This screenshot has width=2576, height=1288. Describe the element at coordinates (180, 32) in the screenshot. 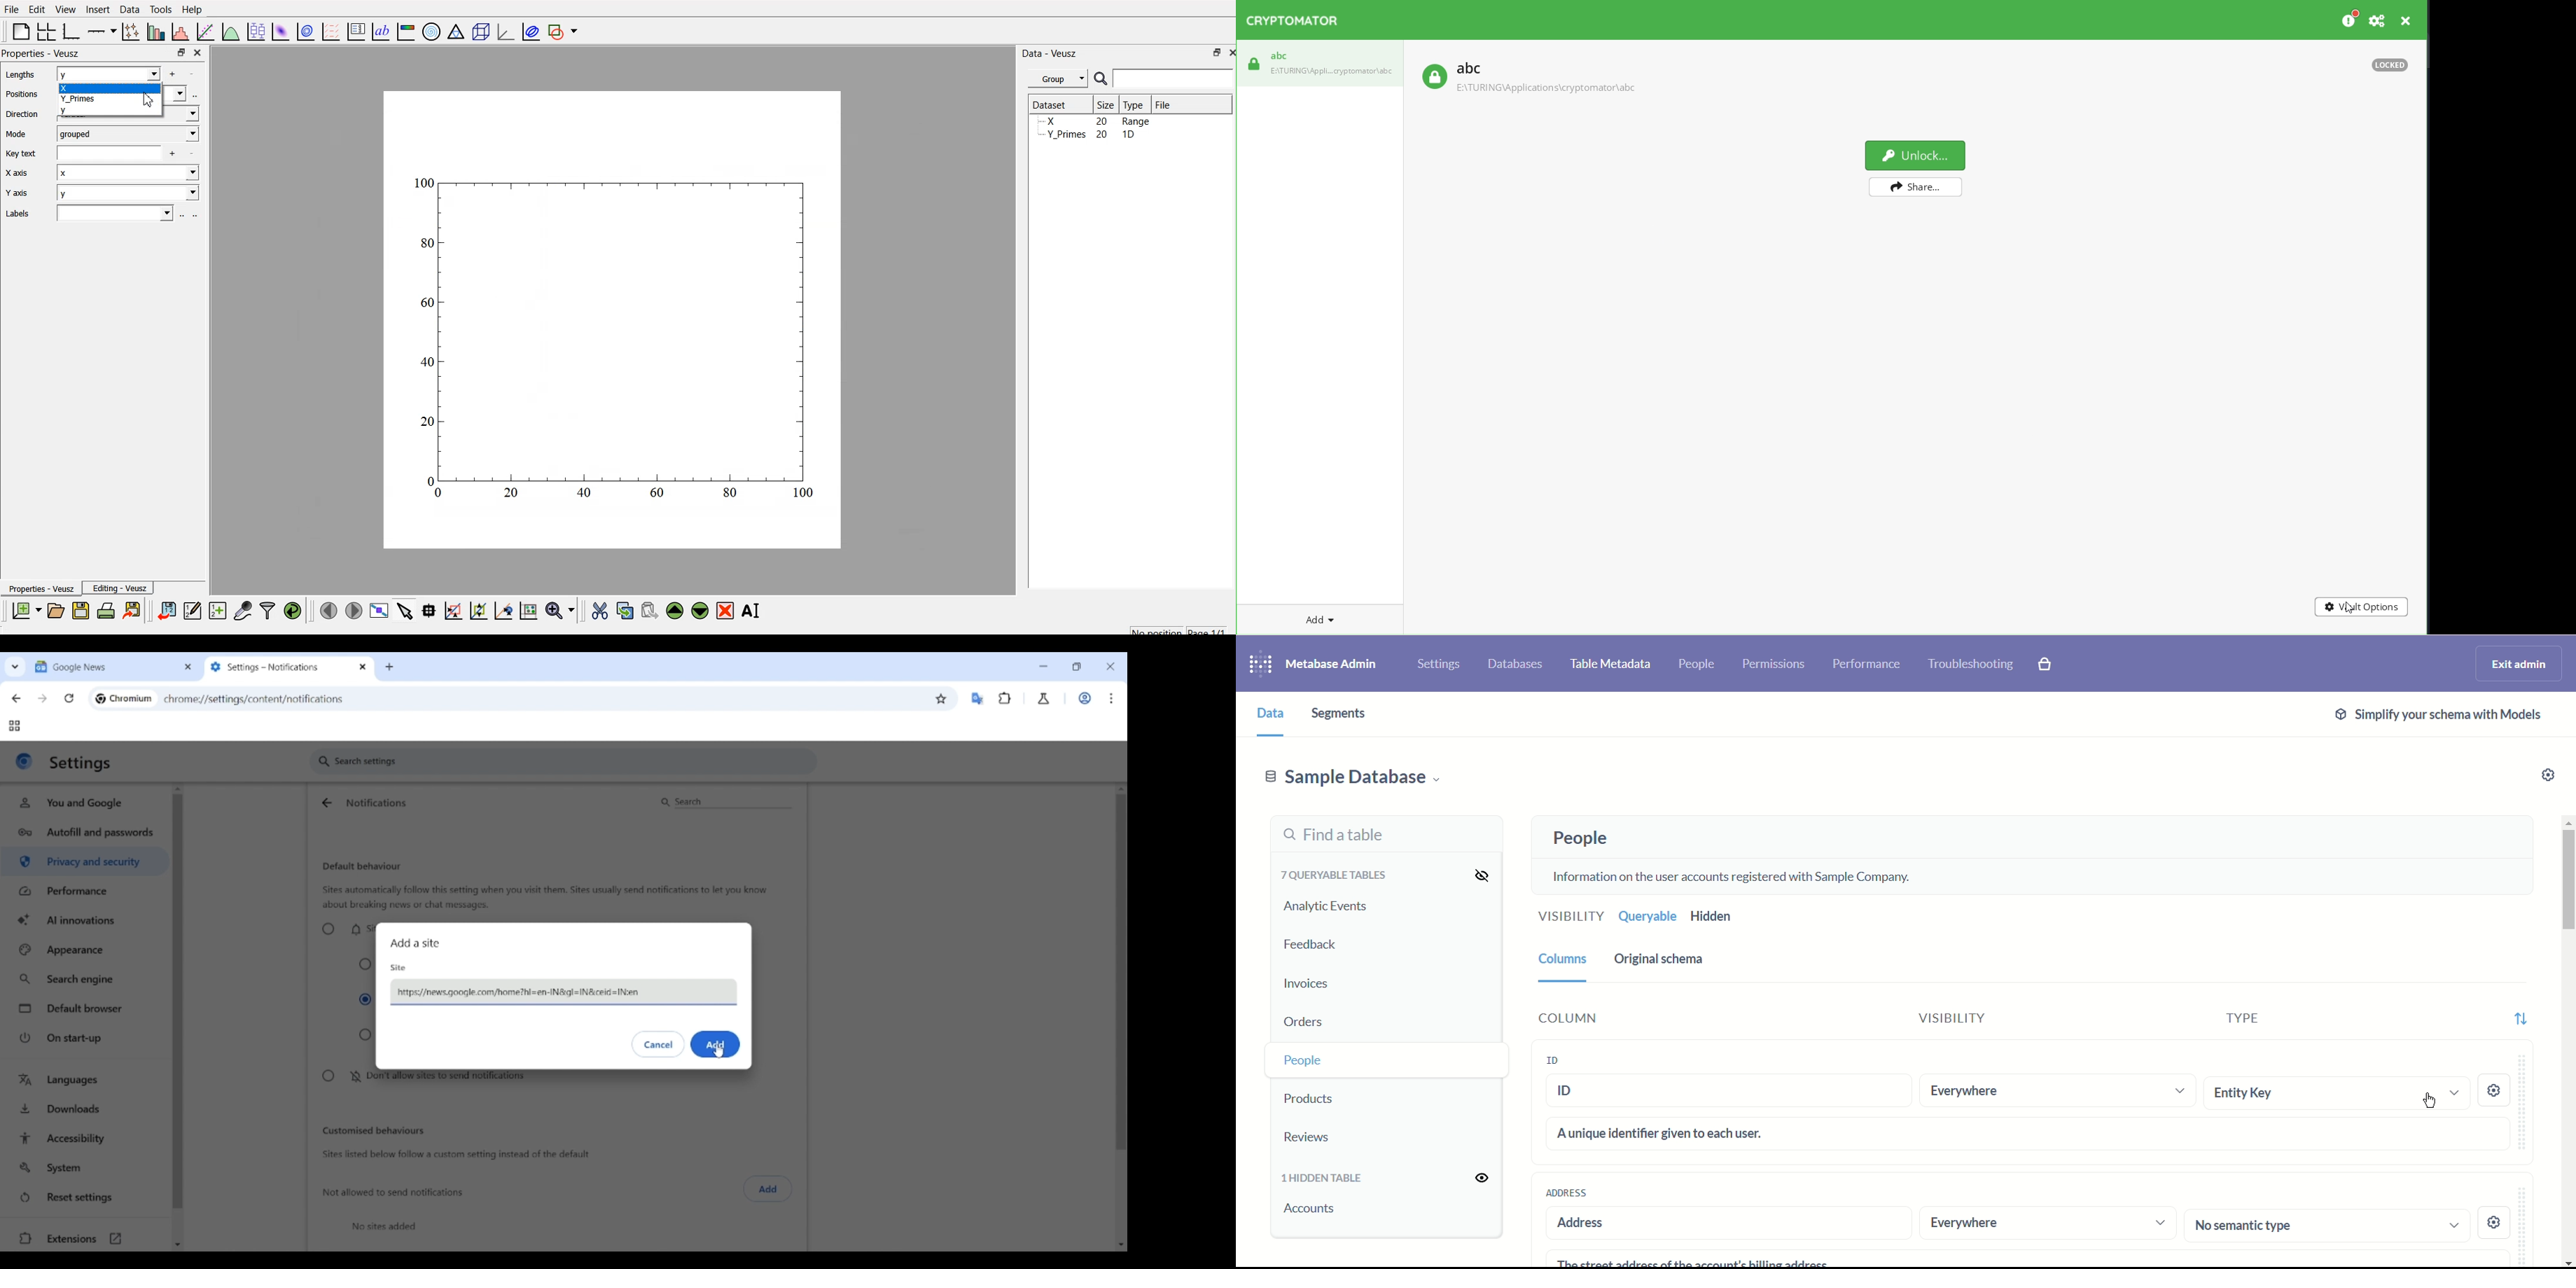

I see `histogram of dataset` at that location.